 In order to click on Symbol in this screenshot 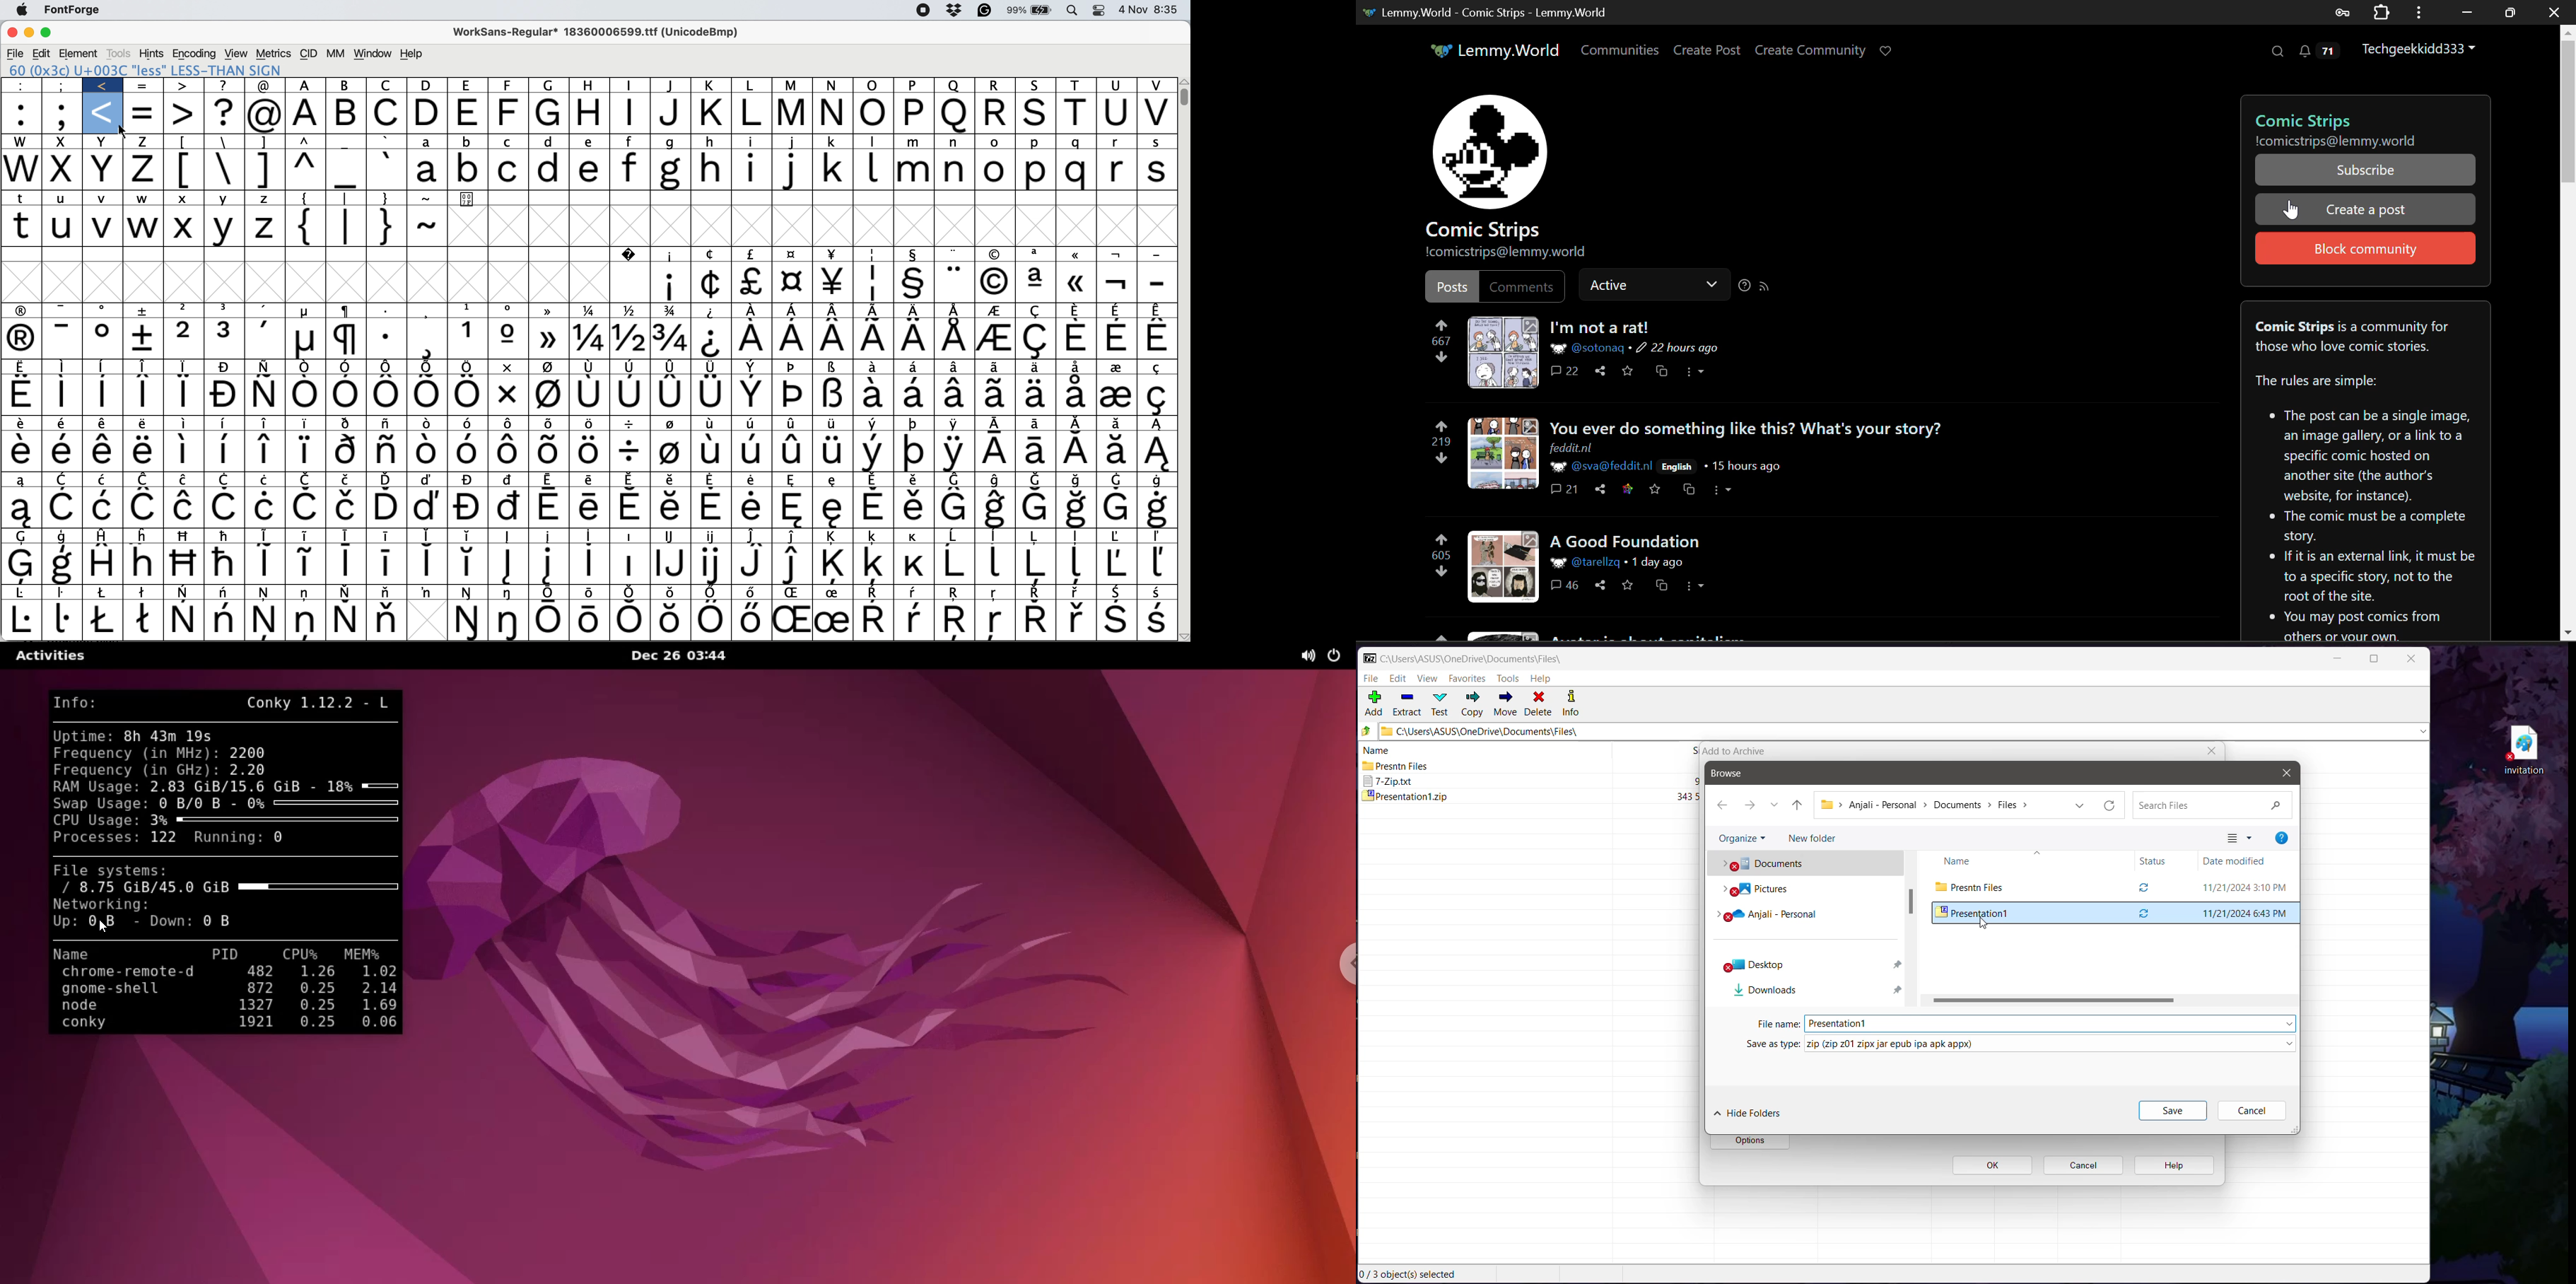, I will do `click(955, 565)`.